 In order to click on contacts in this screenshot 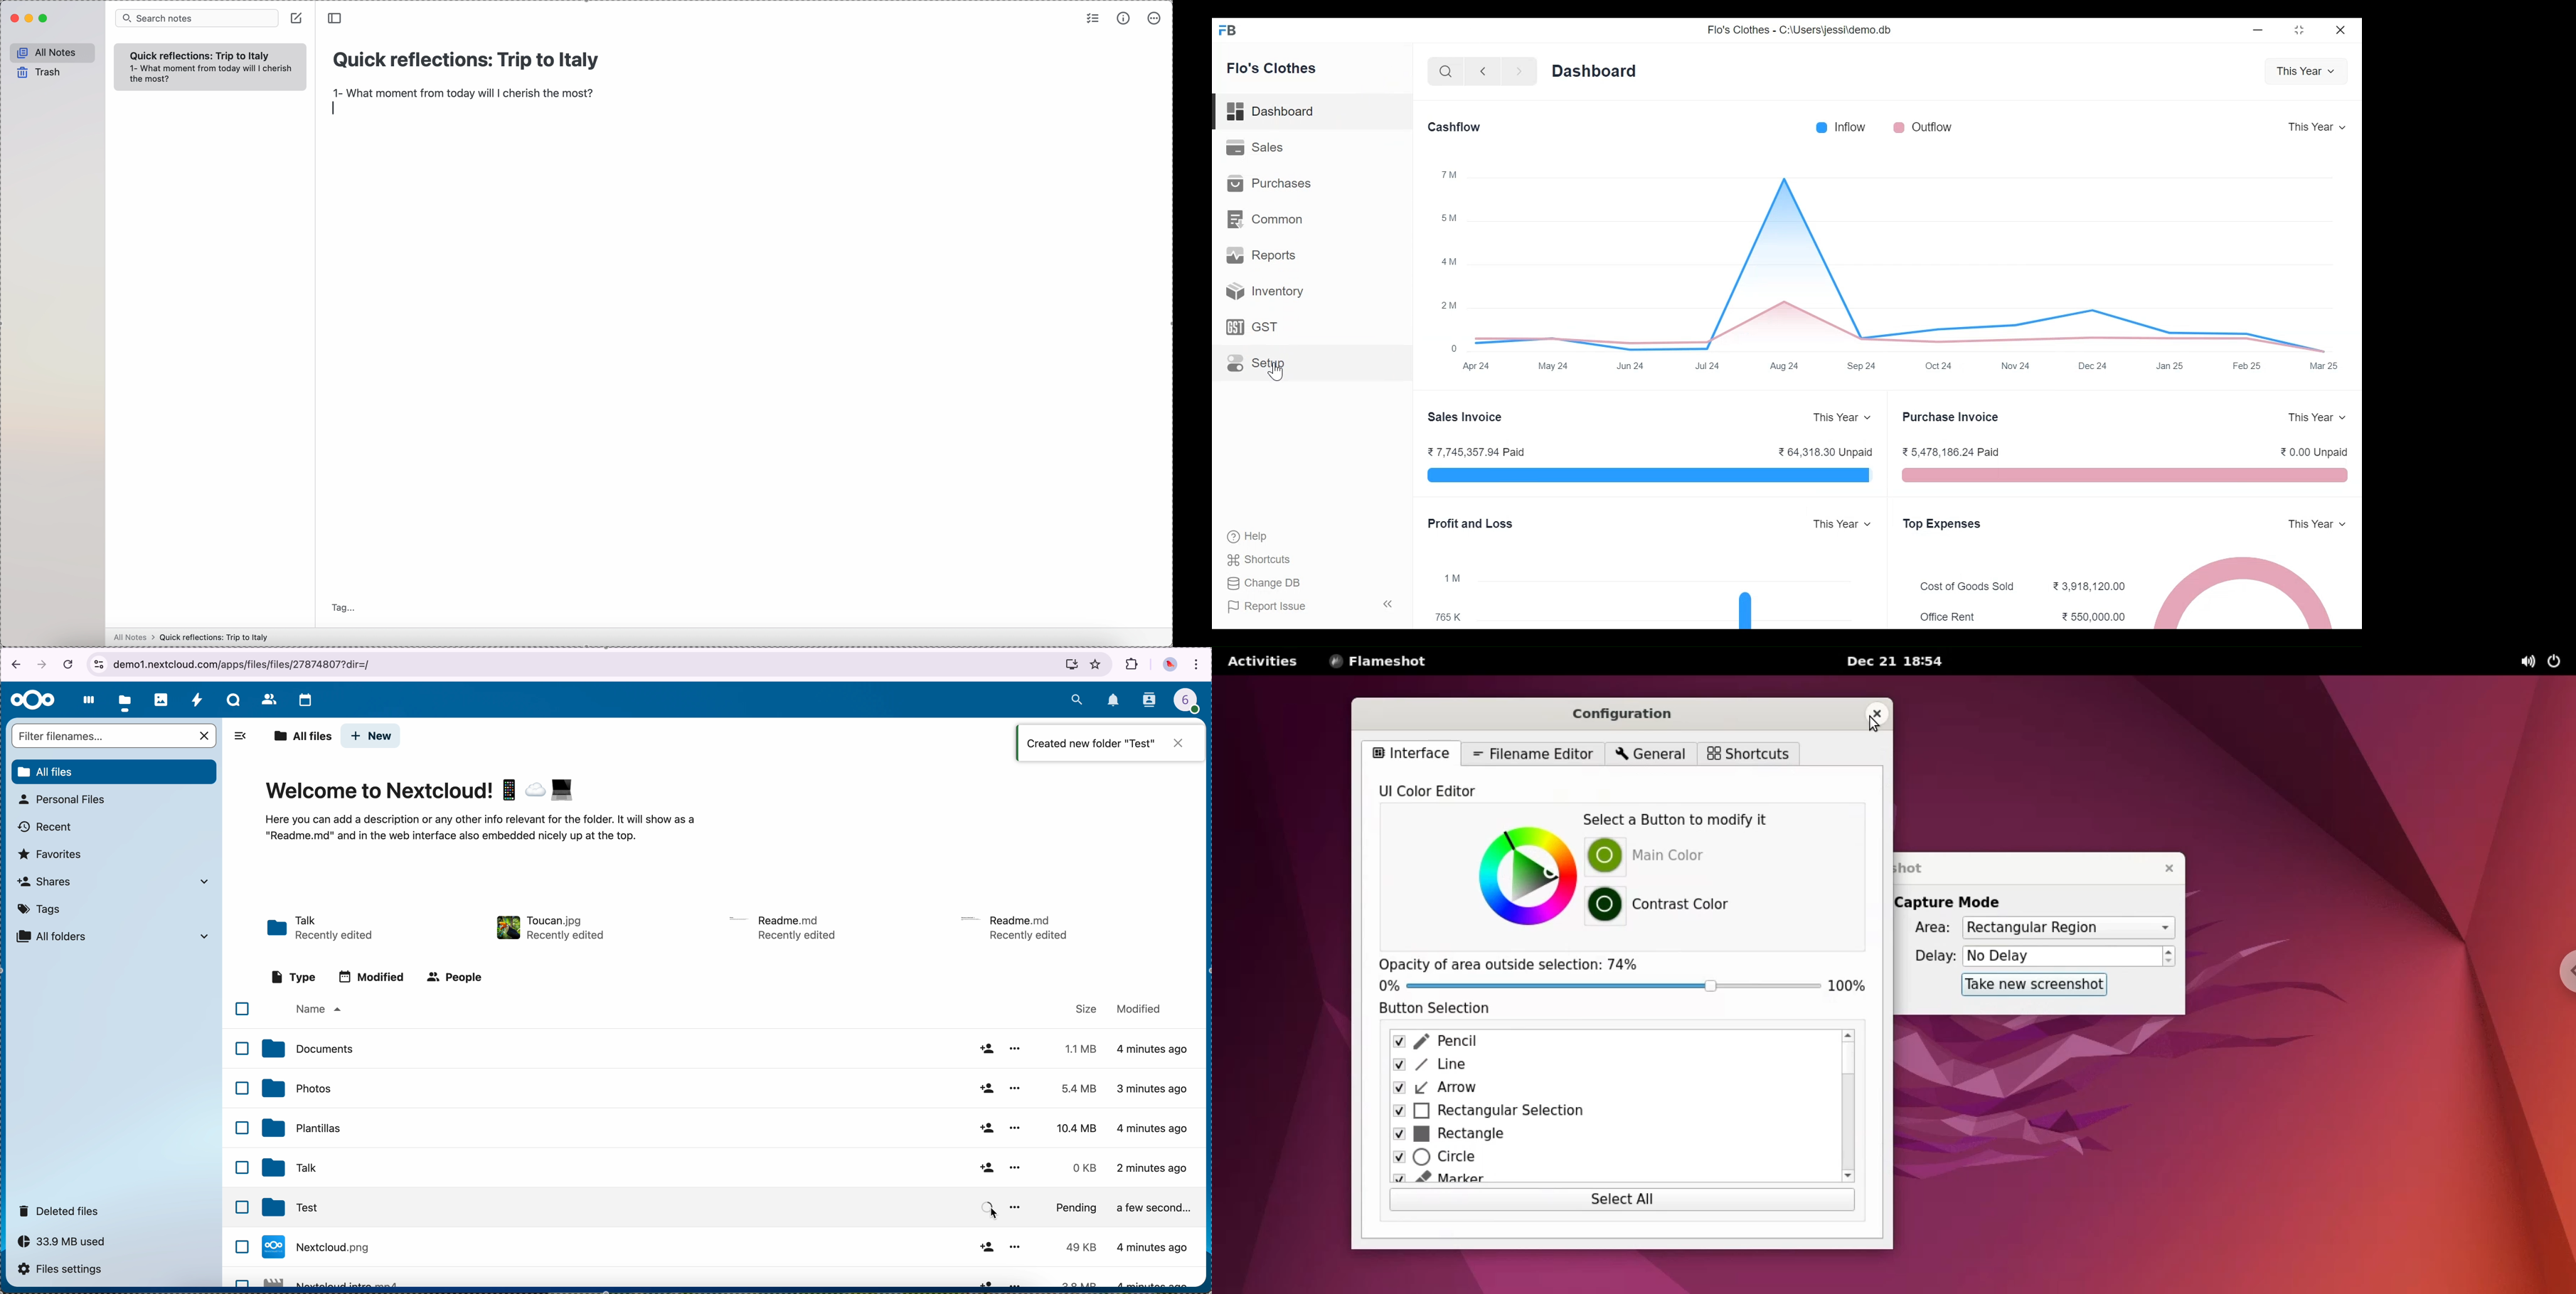, I will do `click(268, 699)`.